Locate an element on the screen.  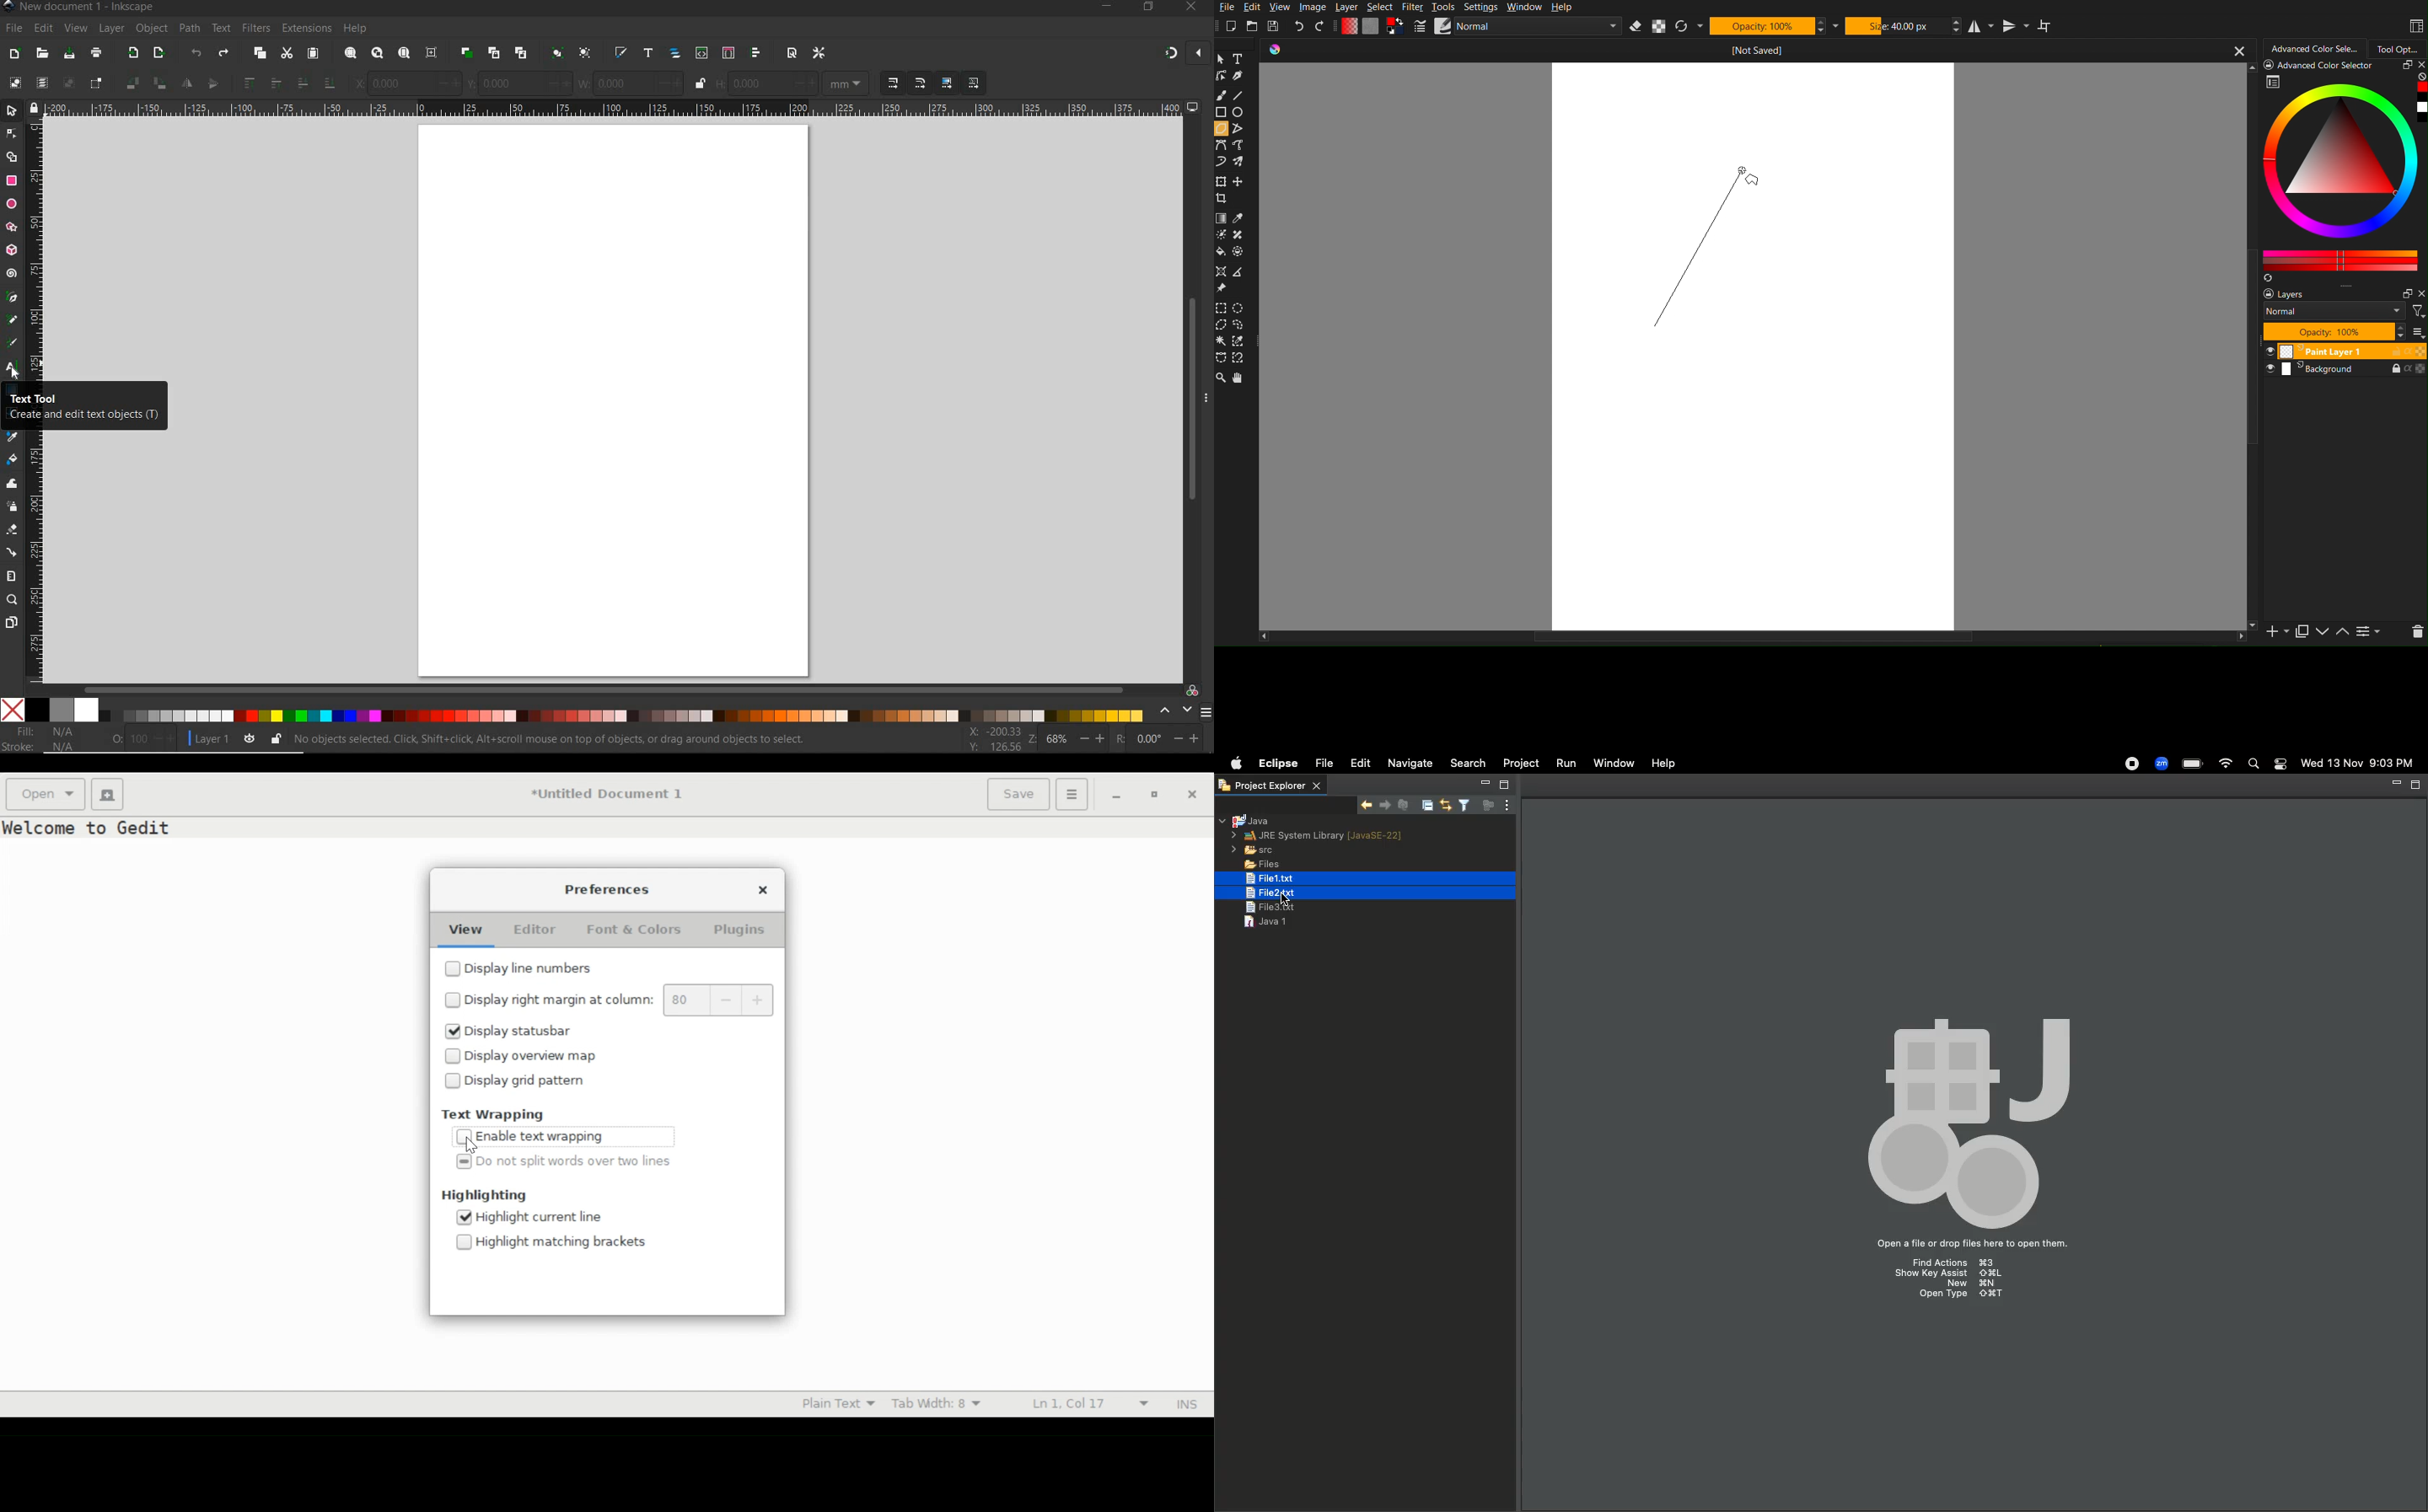
open preferences is located at coordinates (819, 53).